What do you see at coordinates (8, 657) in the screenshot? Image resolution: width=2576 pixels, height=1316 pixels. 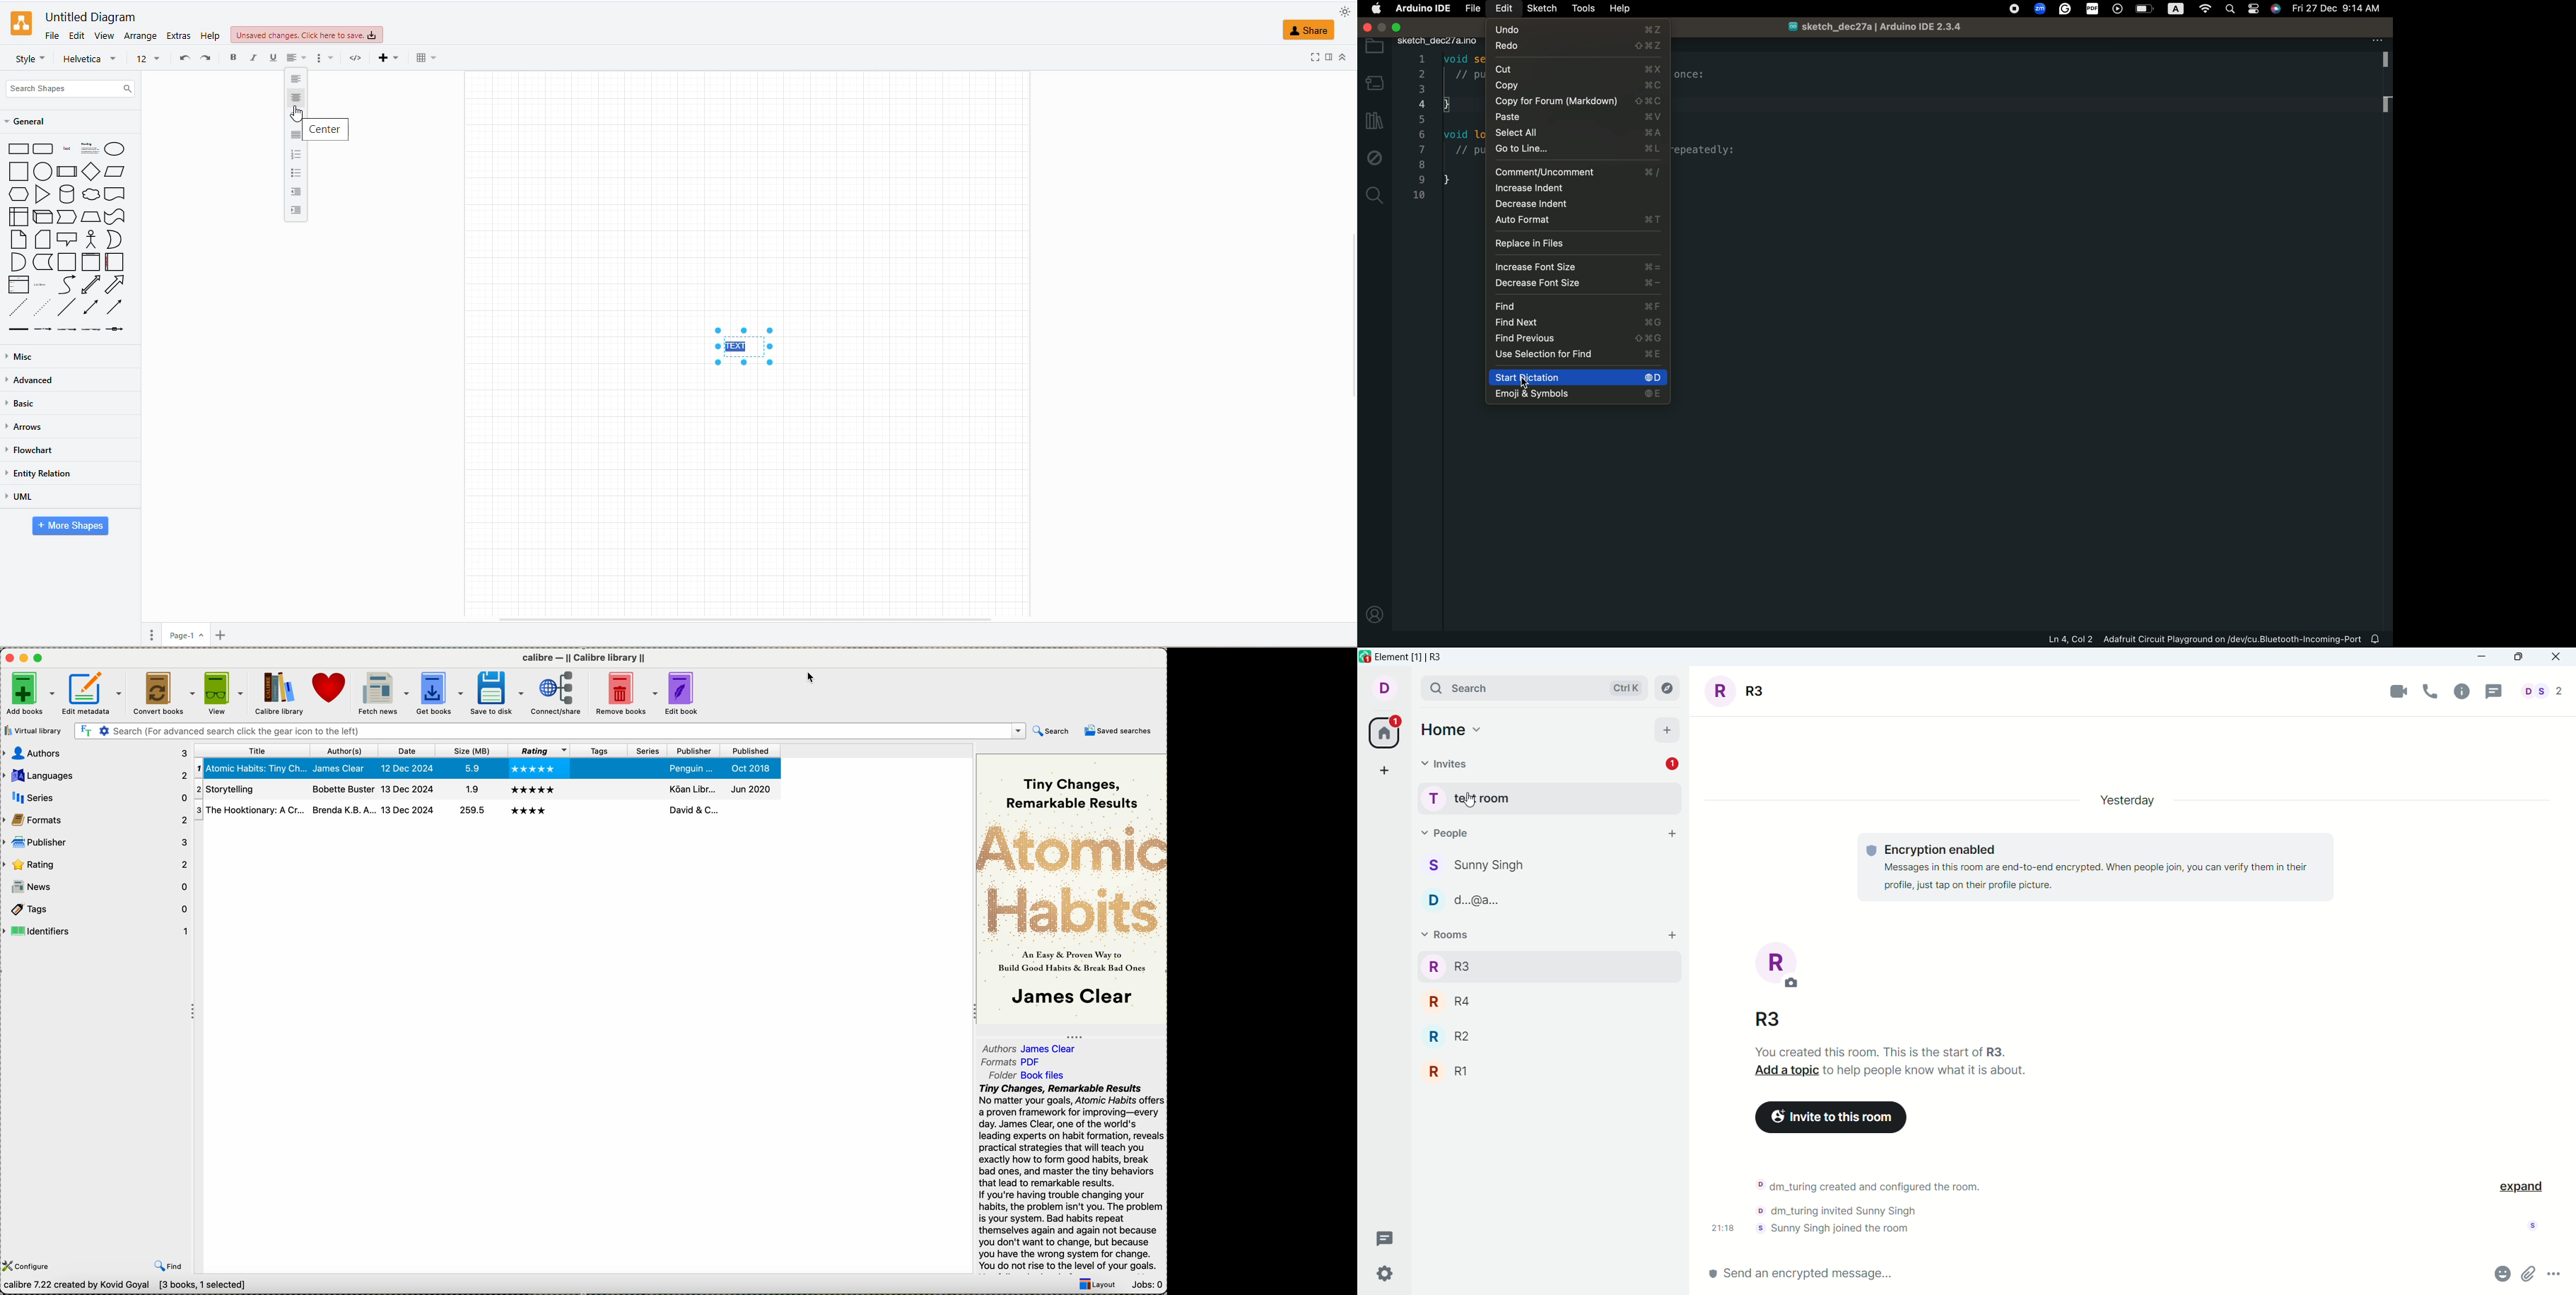 I see `close program` at bounding box center [8, 657].